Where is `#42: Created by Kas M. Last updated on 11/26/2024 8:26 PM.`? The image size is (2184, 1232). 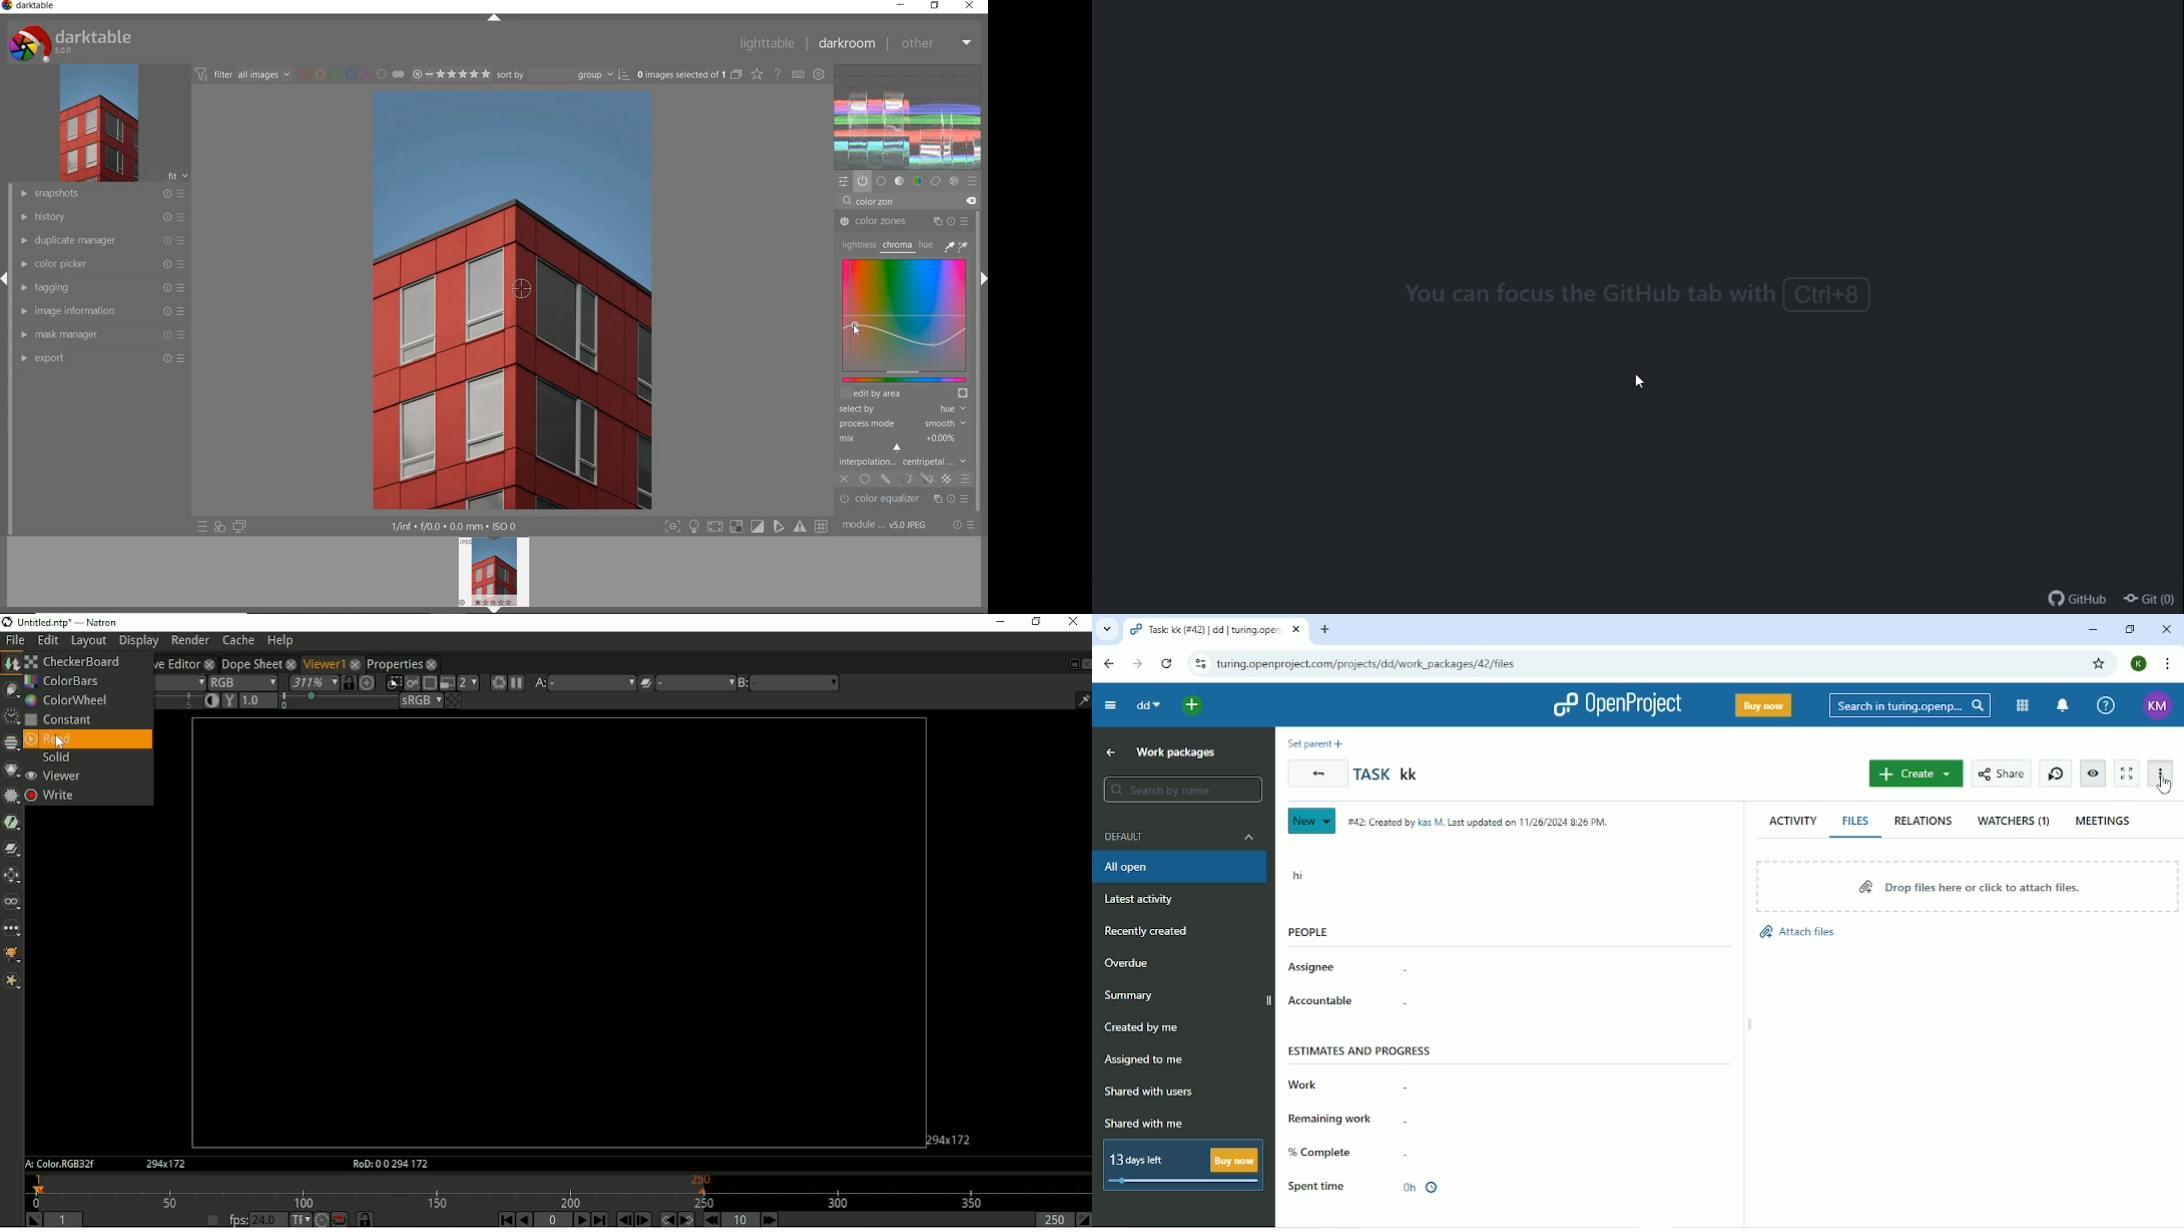 #42: Created by Kas M. Last updated on 11/26/2024 8:26 PM. is located at coordinates (1478, 822).